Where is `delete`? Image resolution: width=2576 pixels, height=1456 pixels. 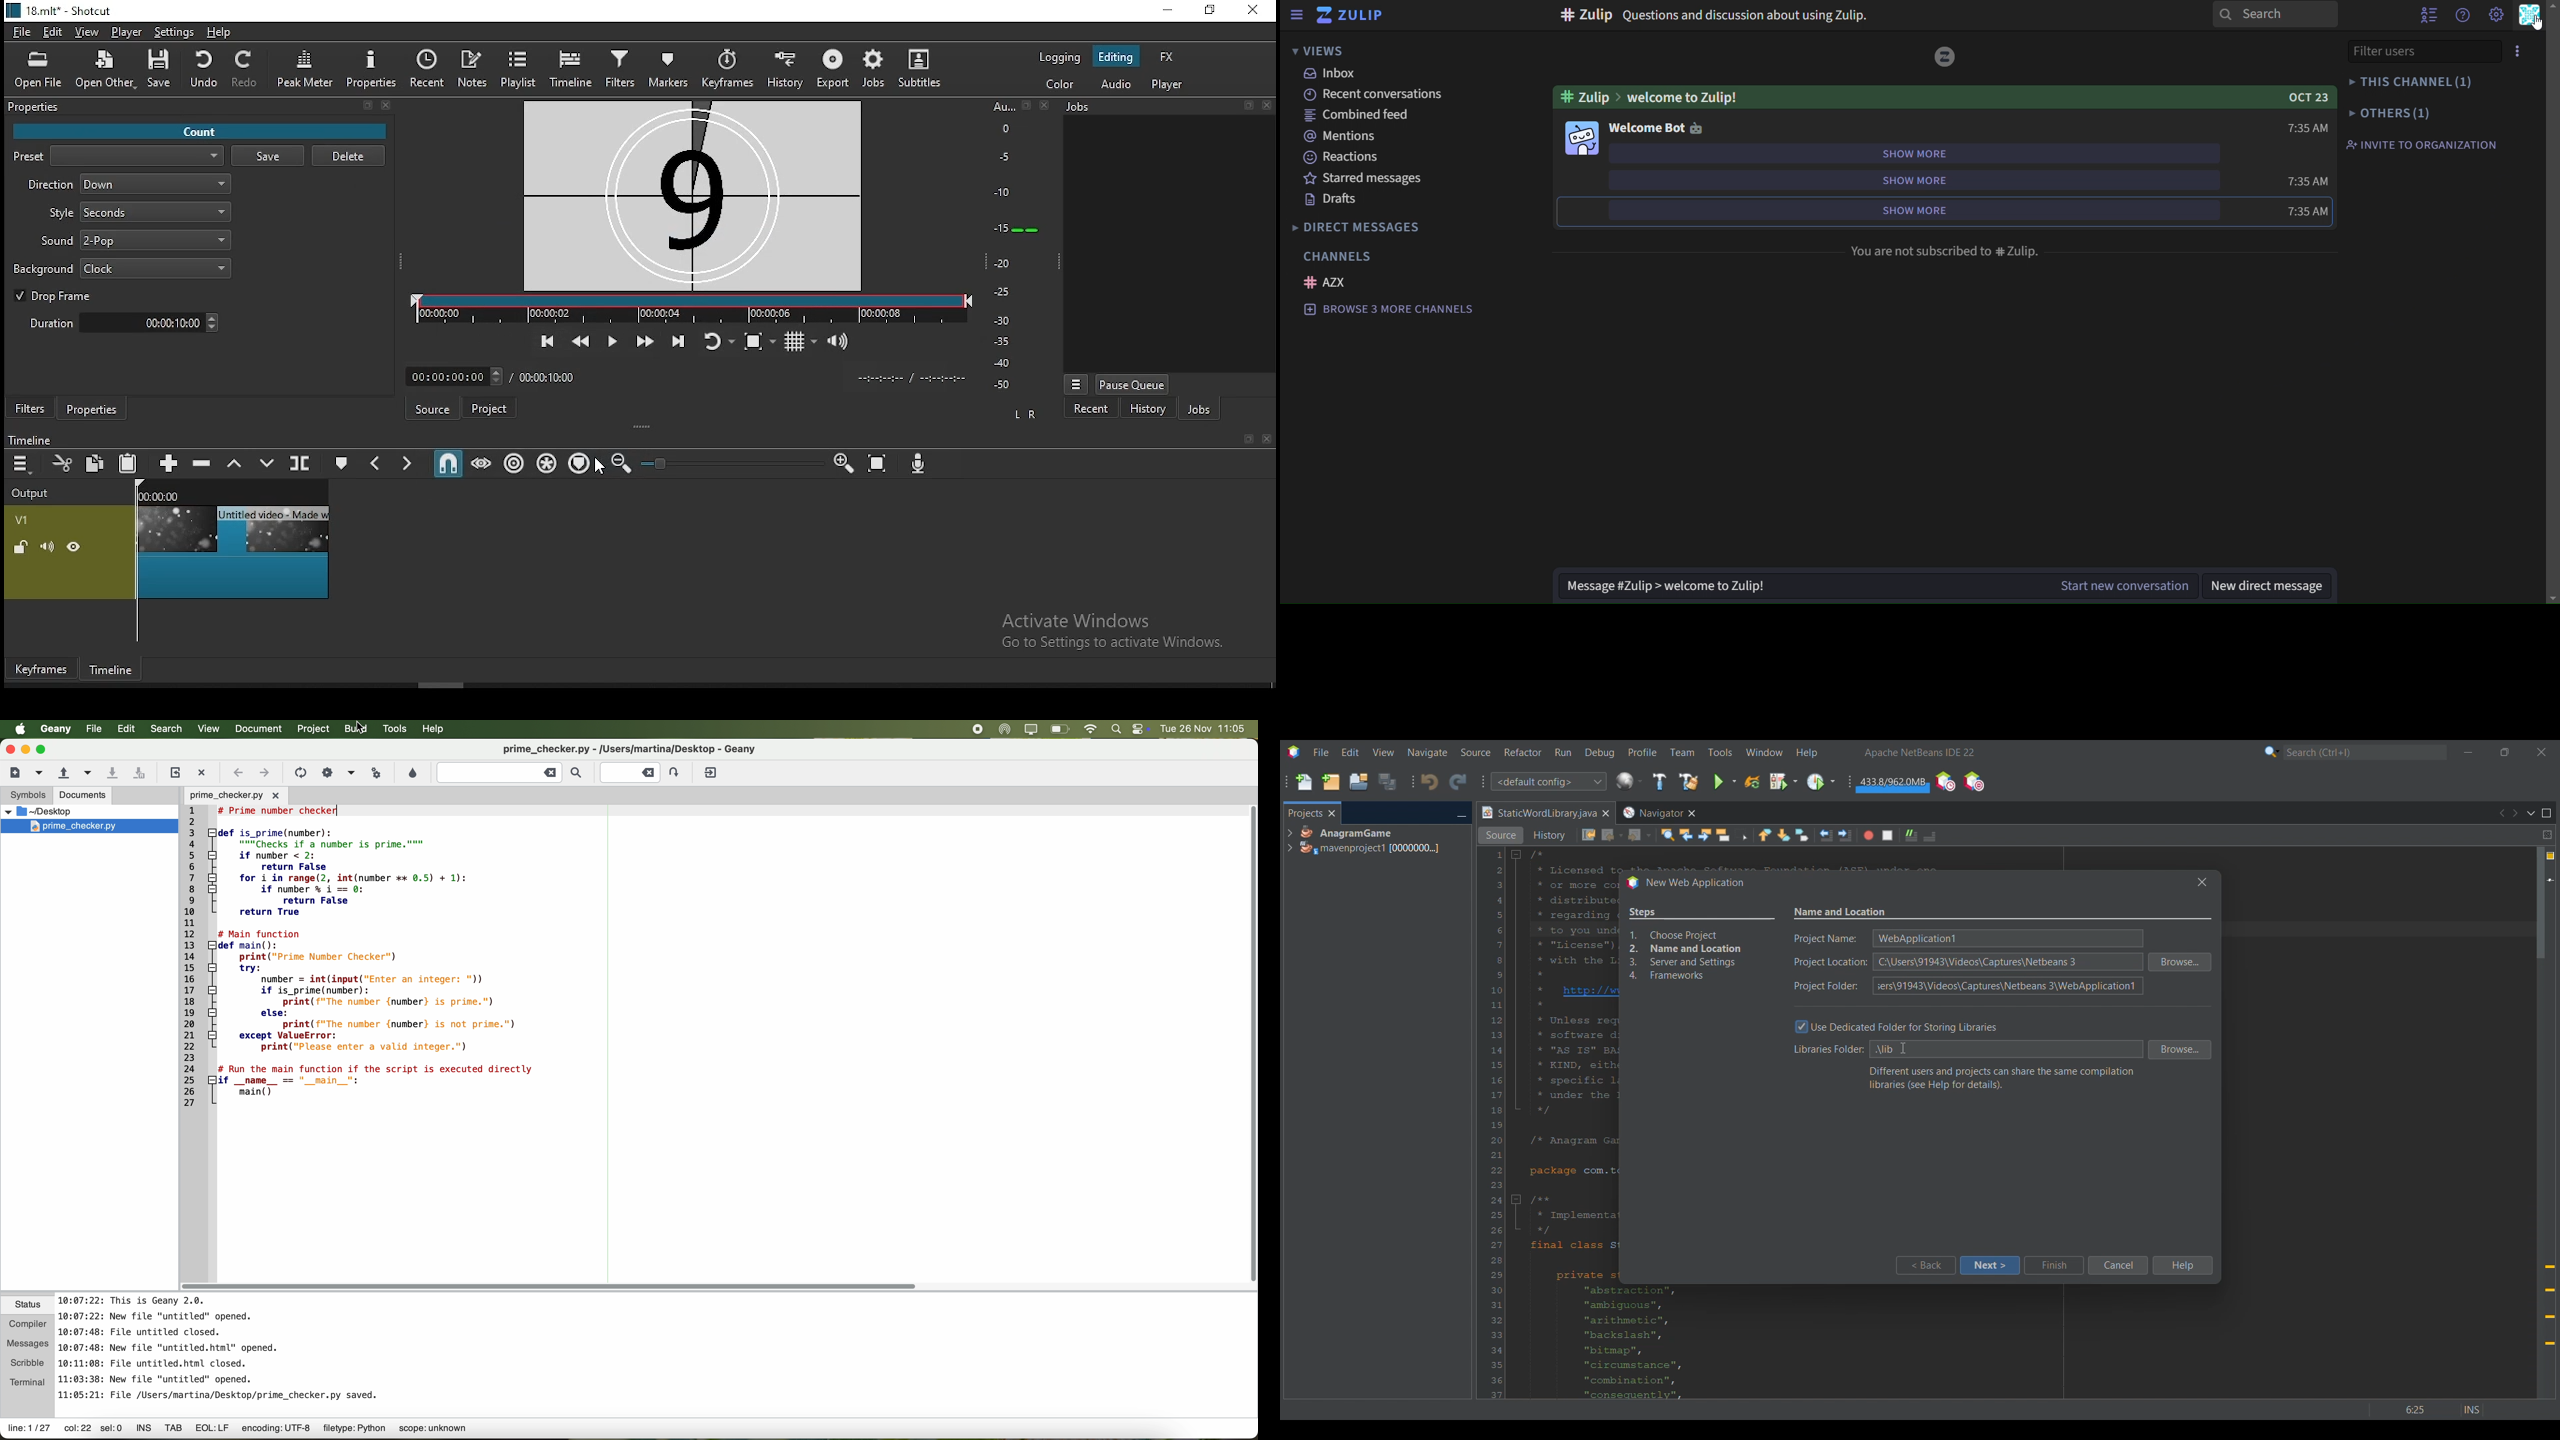
delete is located at coordinates (348, 155).